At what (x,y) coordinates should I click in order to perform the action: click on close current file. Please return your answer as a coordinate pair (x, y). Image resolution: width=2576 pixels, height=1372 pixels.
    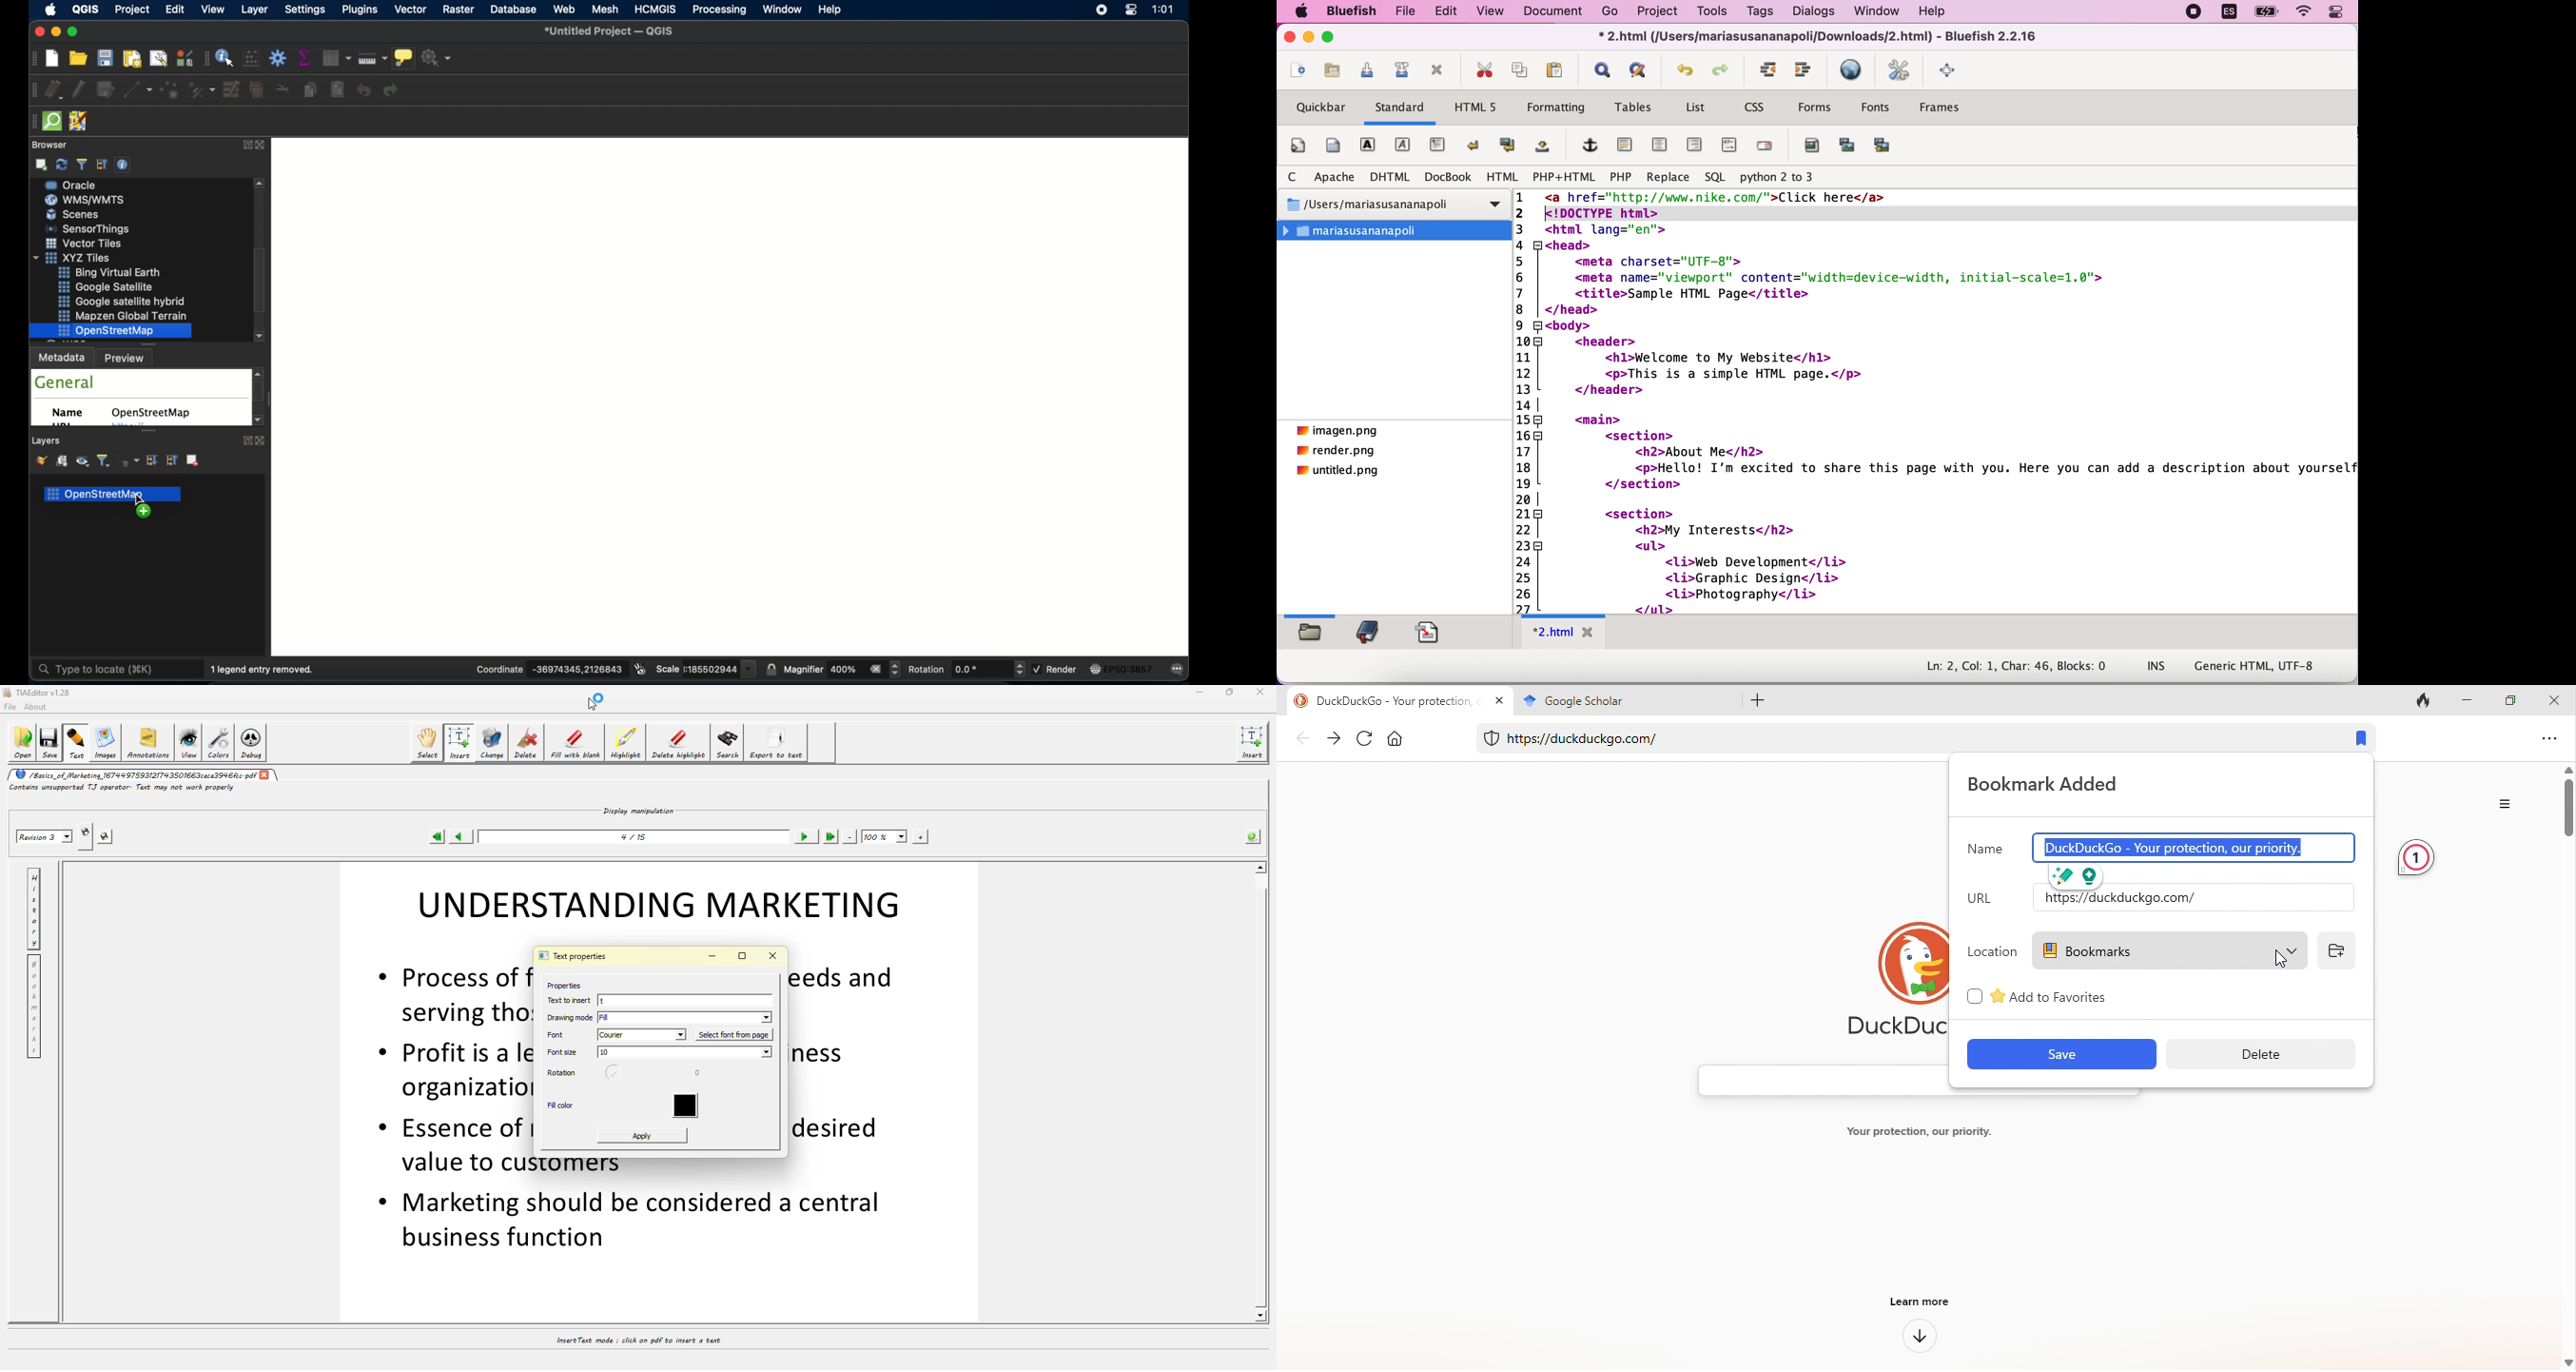
    Looking at the image, I should click on (1437, 72).